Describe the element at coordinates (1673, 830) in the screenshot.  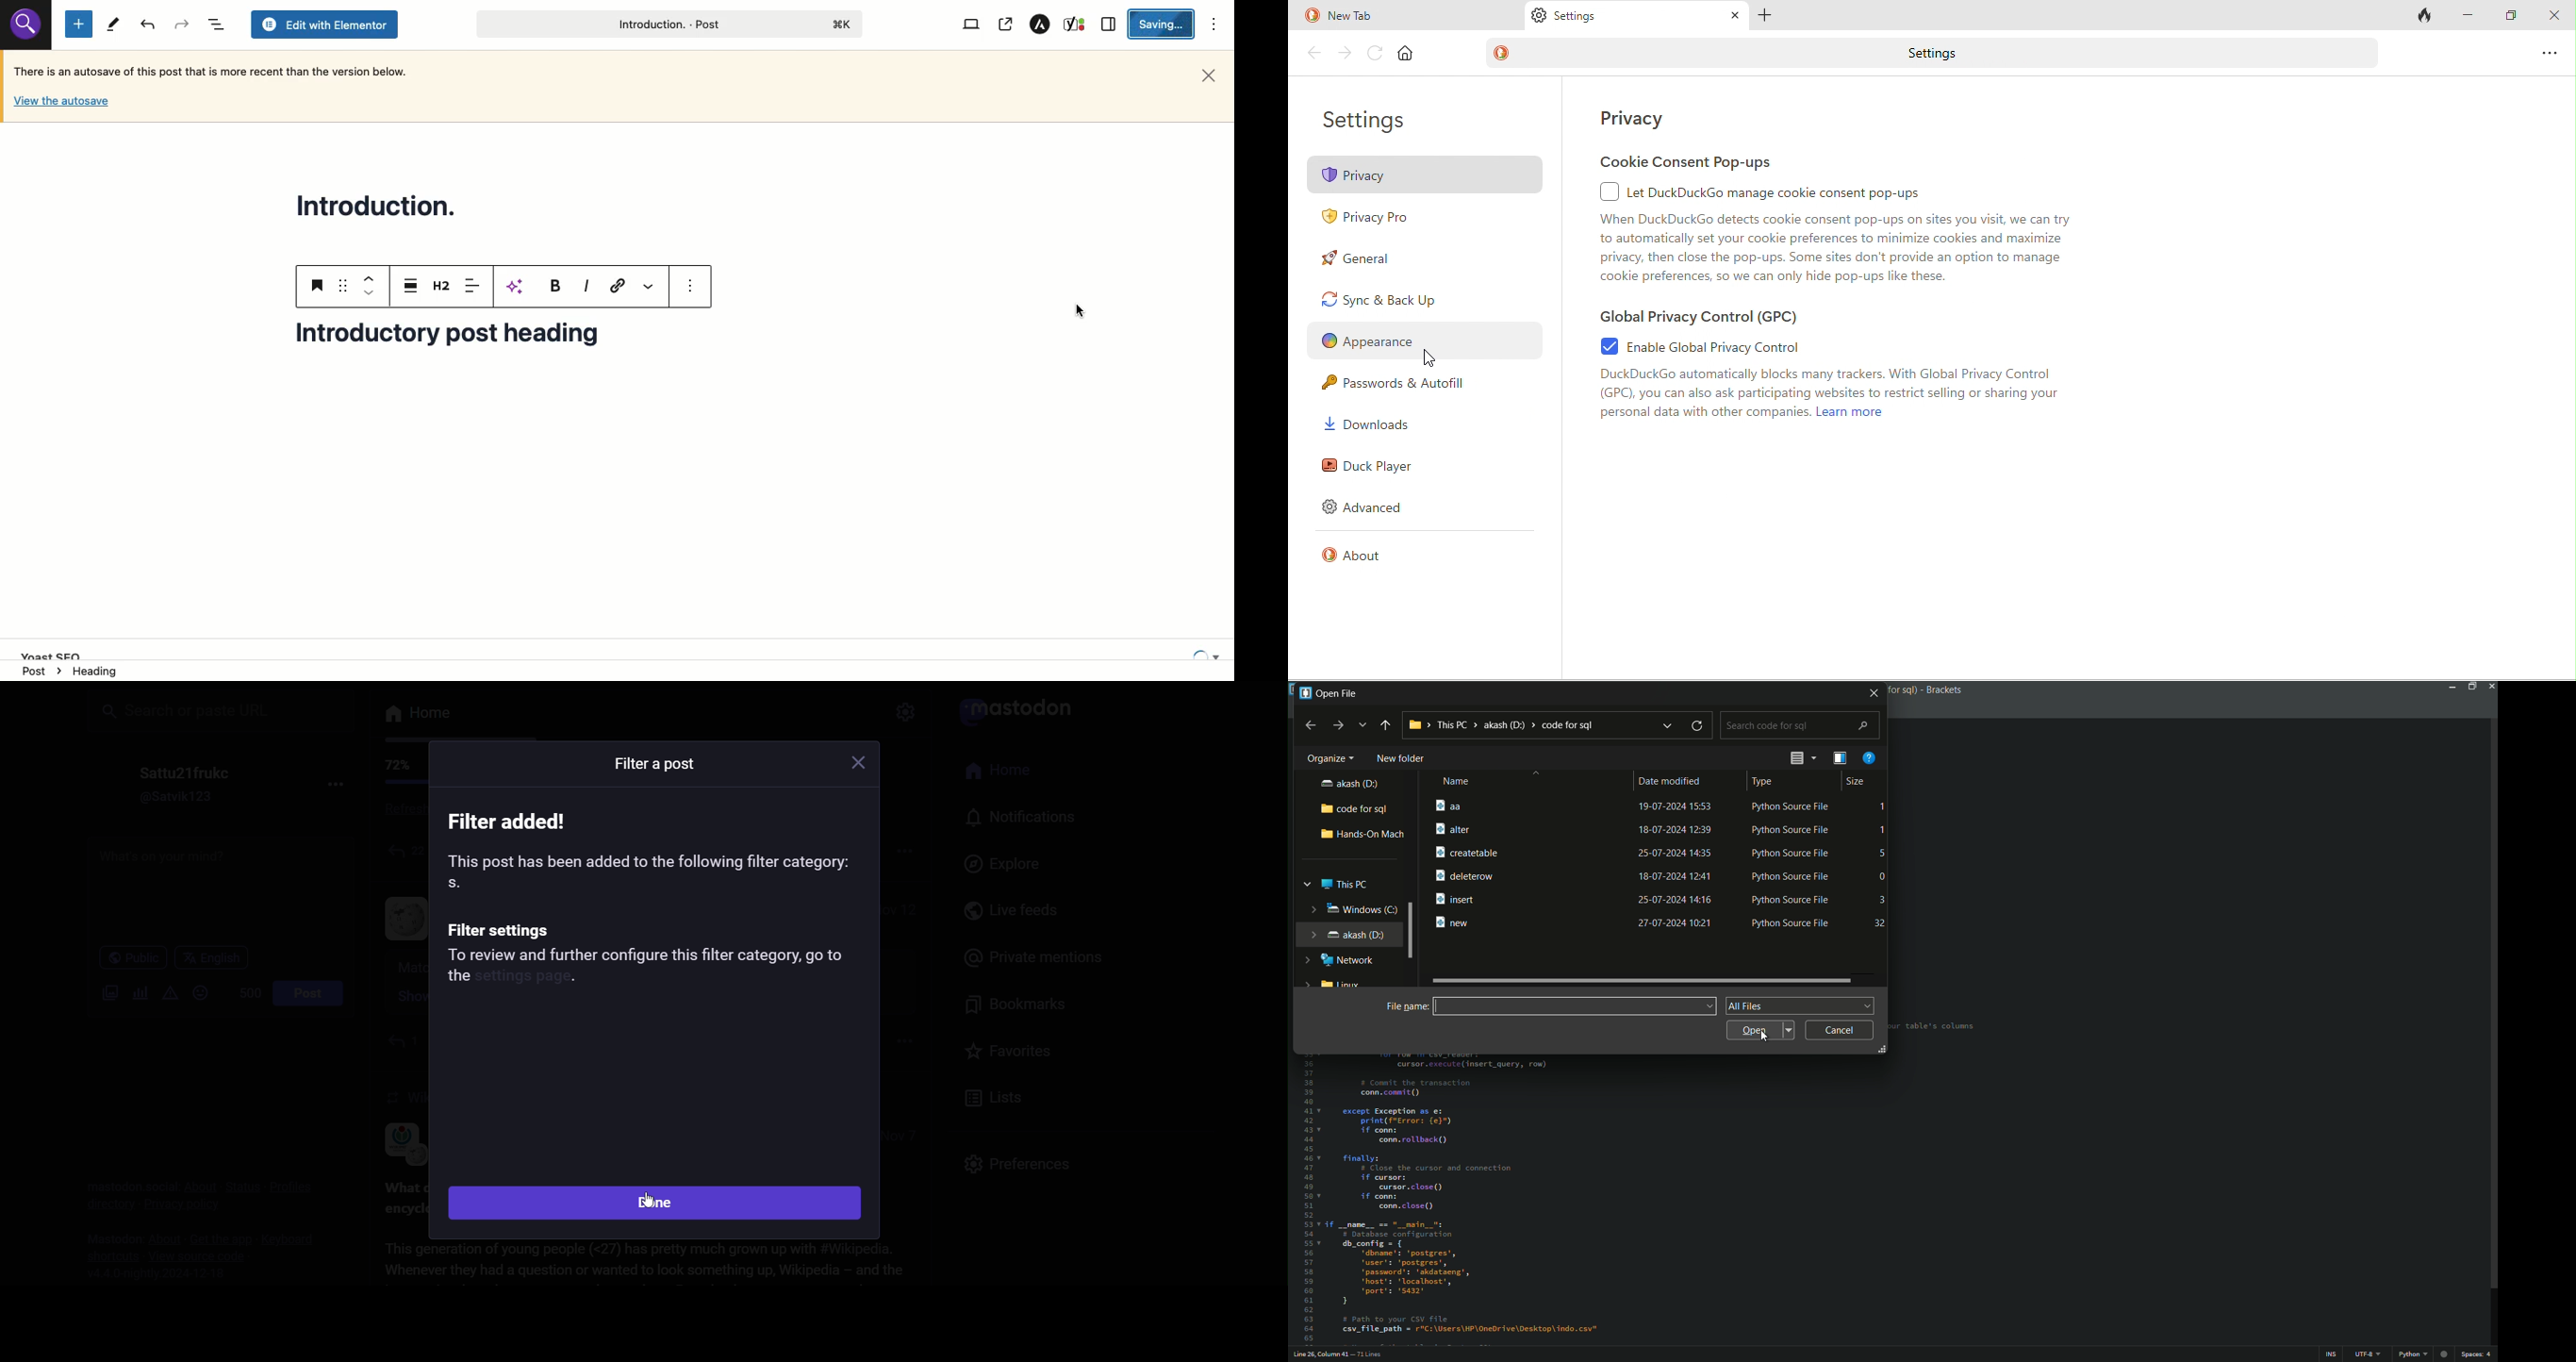
I see `18-07-2024 12:39` at that location.